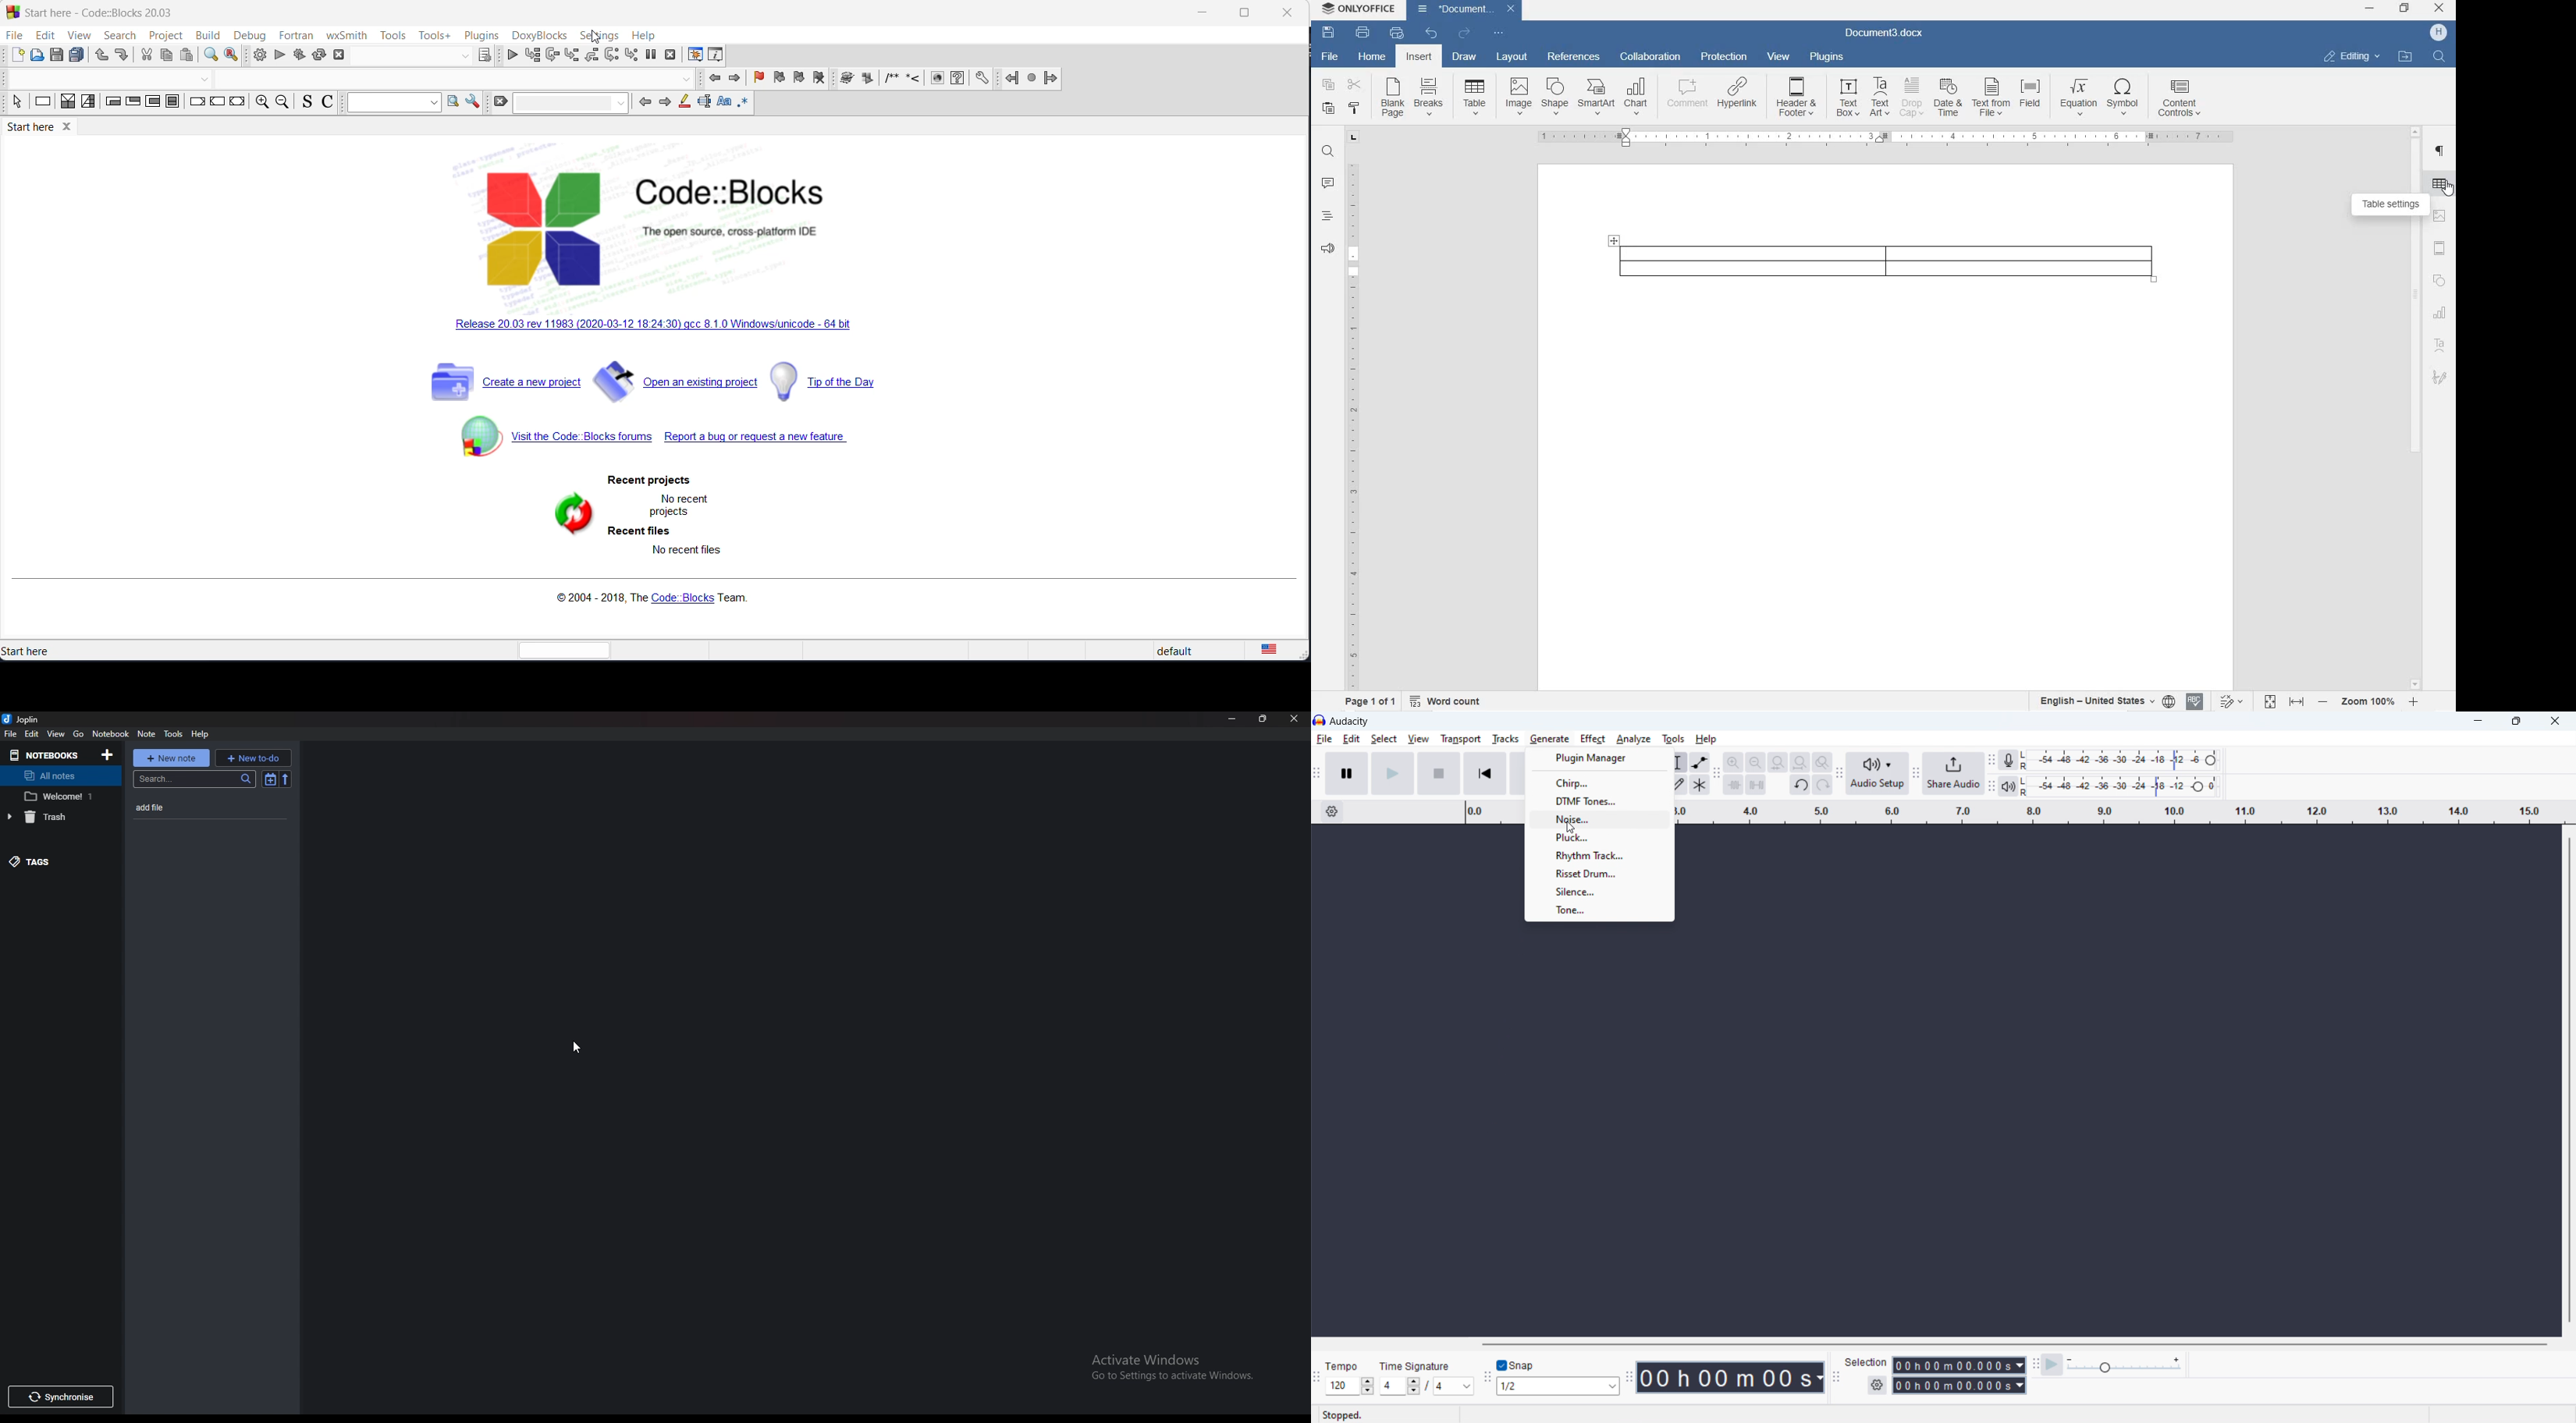  What do you see at coordinates (1475, 97) in the screenshot?
I see `insert table` at bounding box center [1475, 97].